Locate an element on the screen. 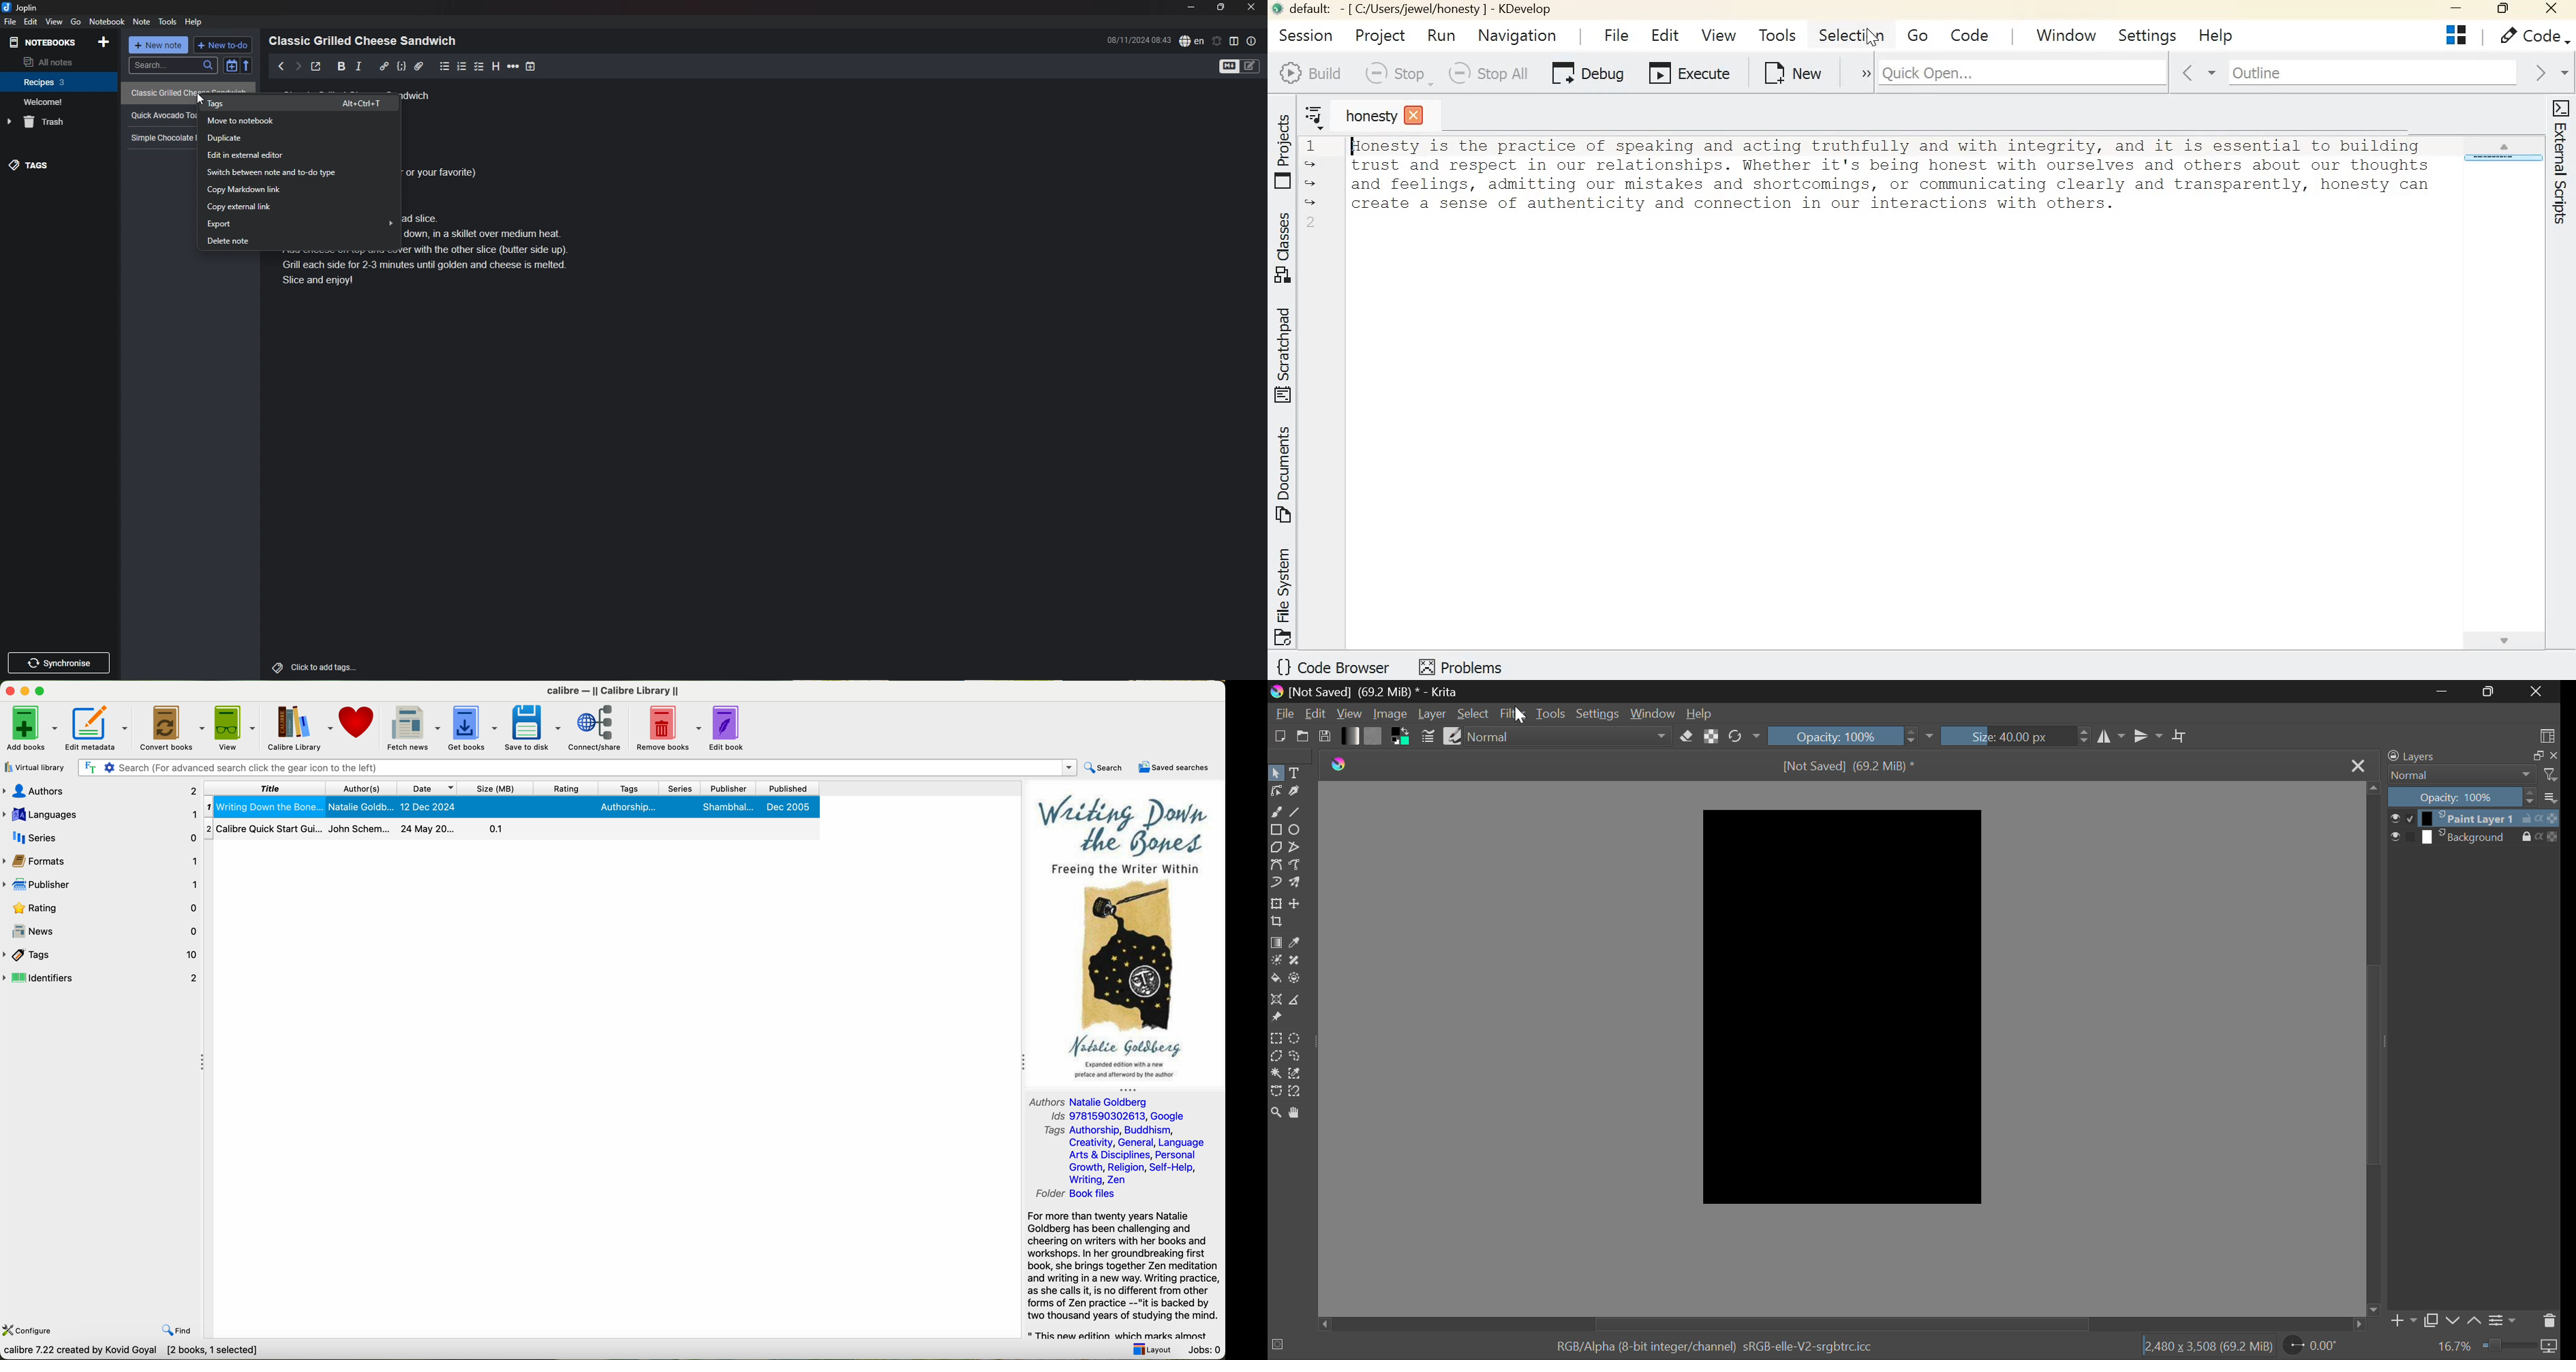  honesty is located at coordinates (1383, 116).